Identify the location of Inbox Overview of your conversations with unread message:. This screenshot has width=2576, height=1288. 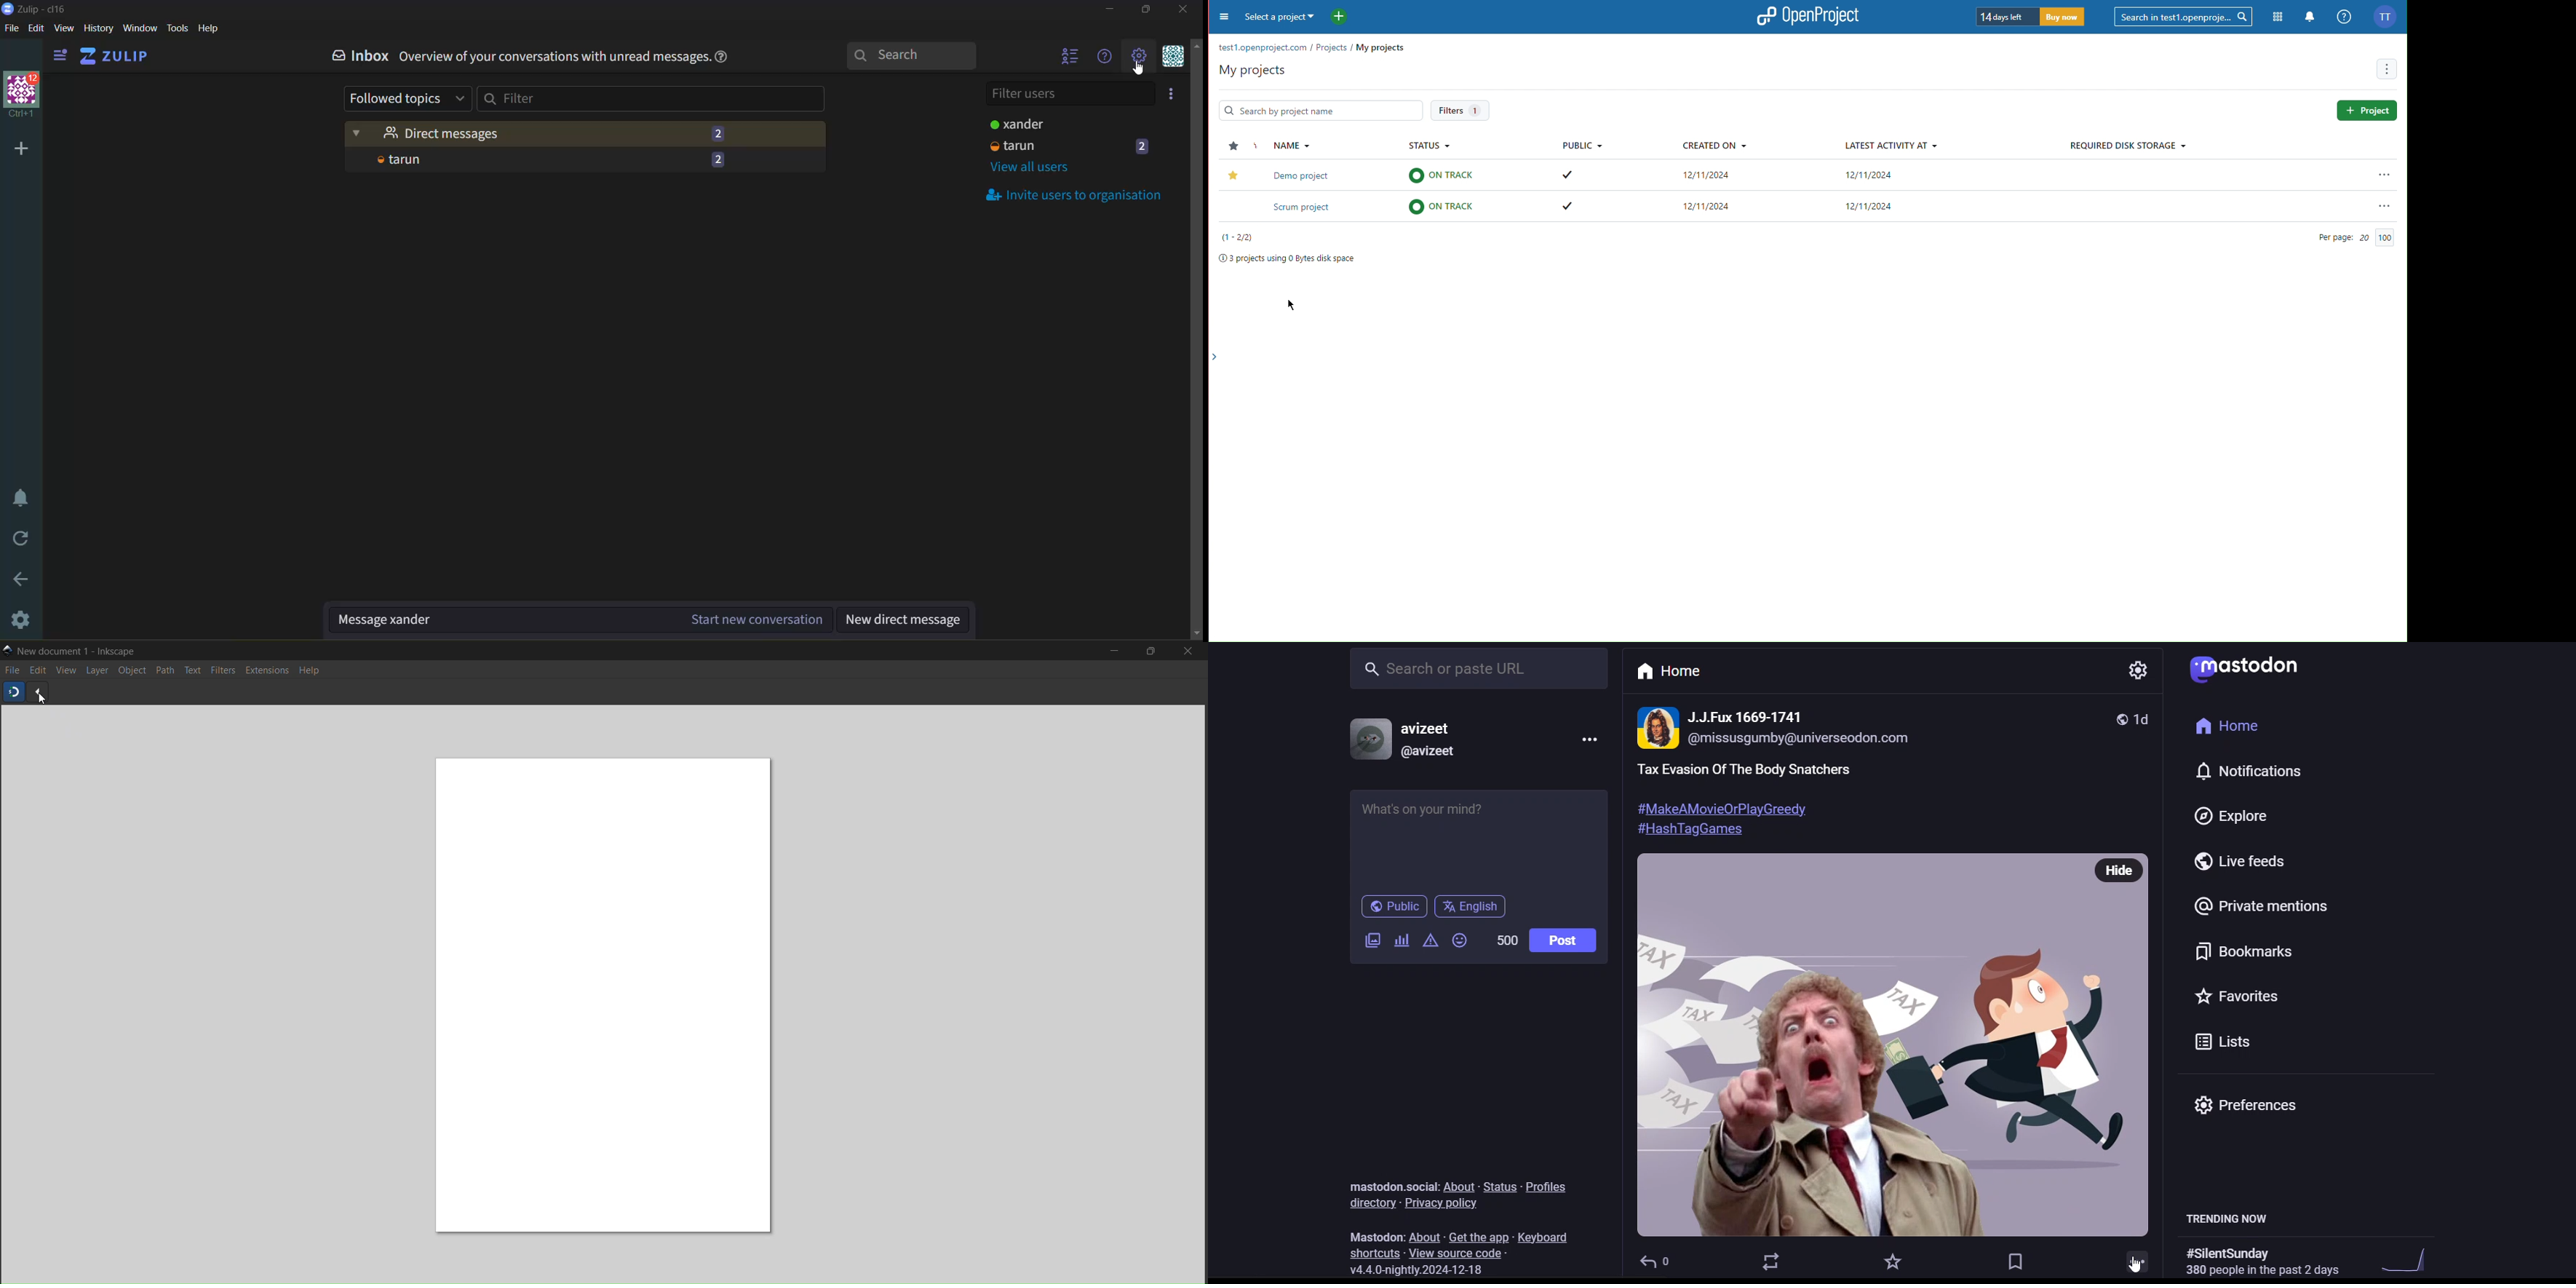
(515, 56).